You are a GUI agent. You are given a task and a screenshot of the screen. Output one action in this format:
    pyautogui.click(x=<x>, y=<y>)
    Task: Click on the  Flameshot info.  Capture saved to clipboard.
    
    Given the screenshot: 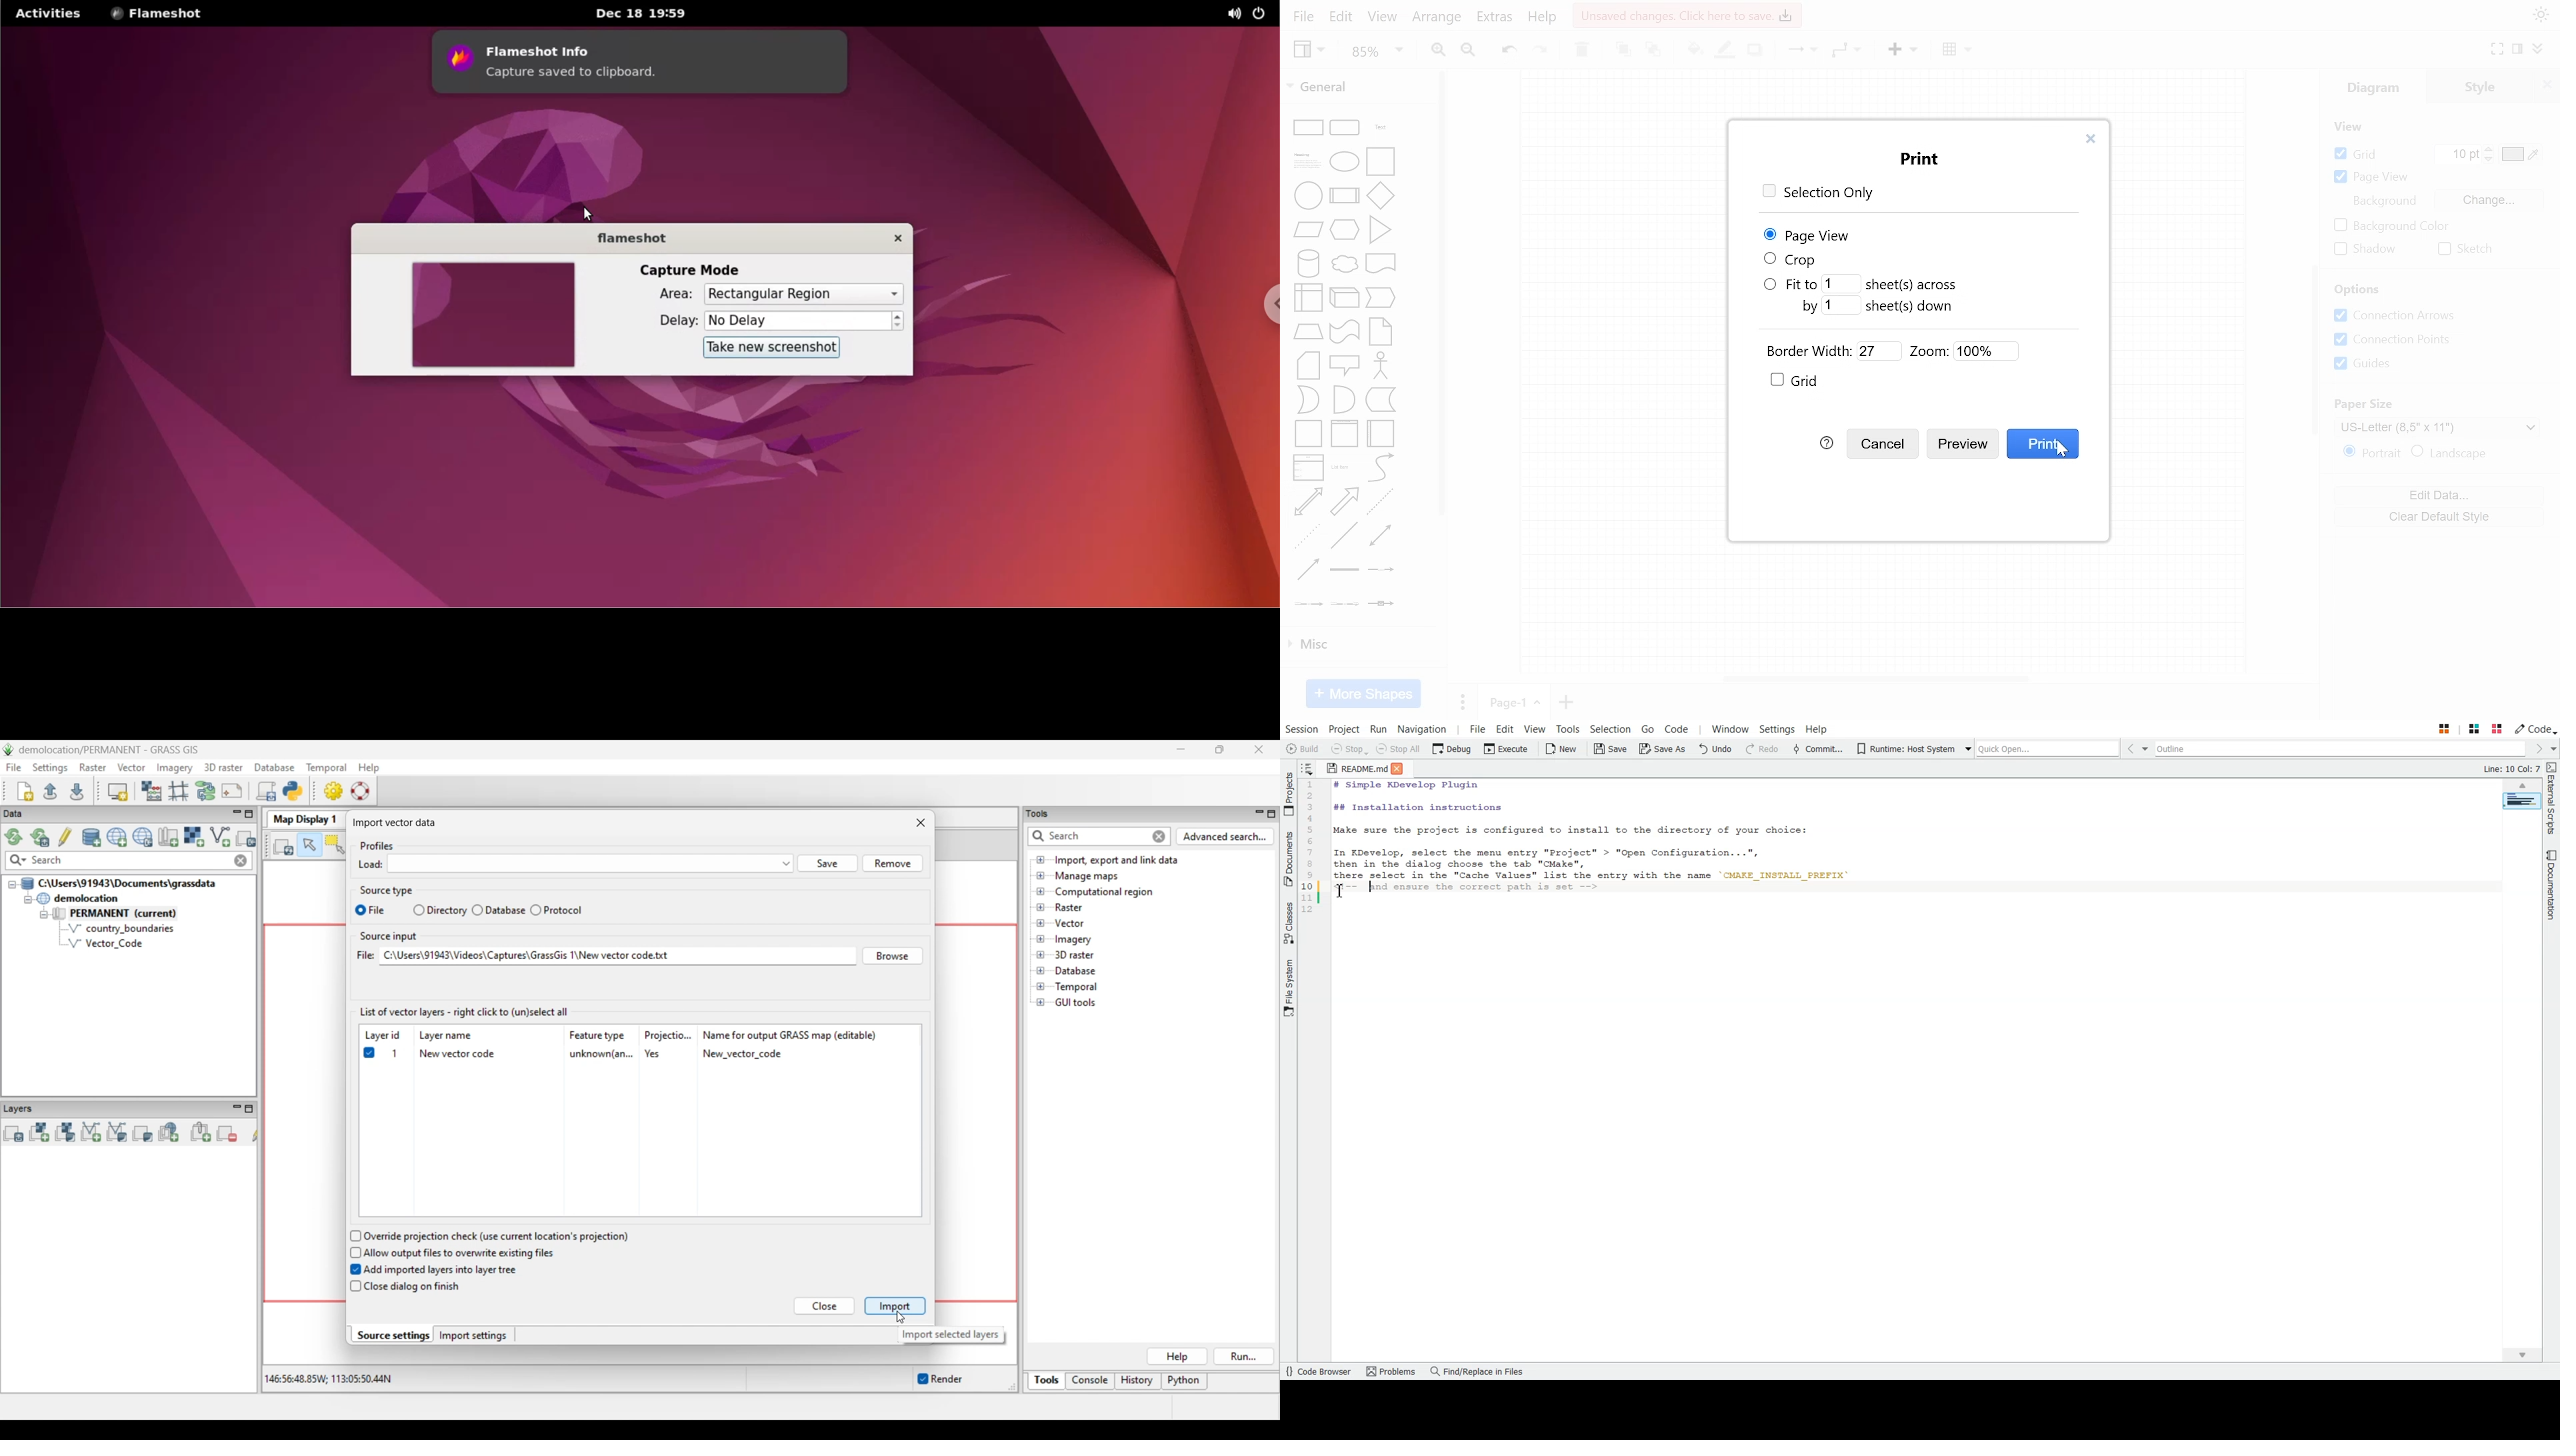 What is the action you would take?
    pyautogui.click(x=639, y=64)
    